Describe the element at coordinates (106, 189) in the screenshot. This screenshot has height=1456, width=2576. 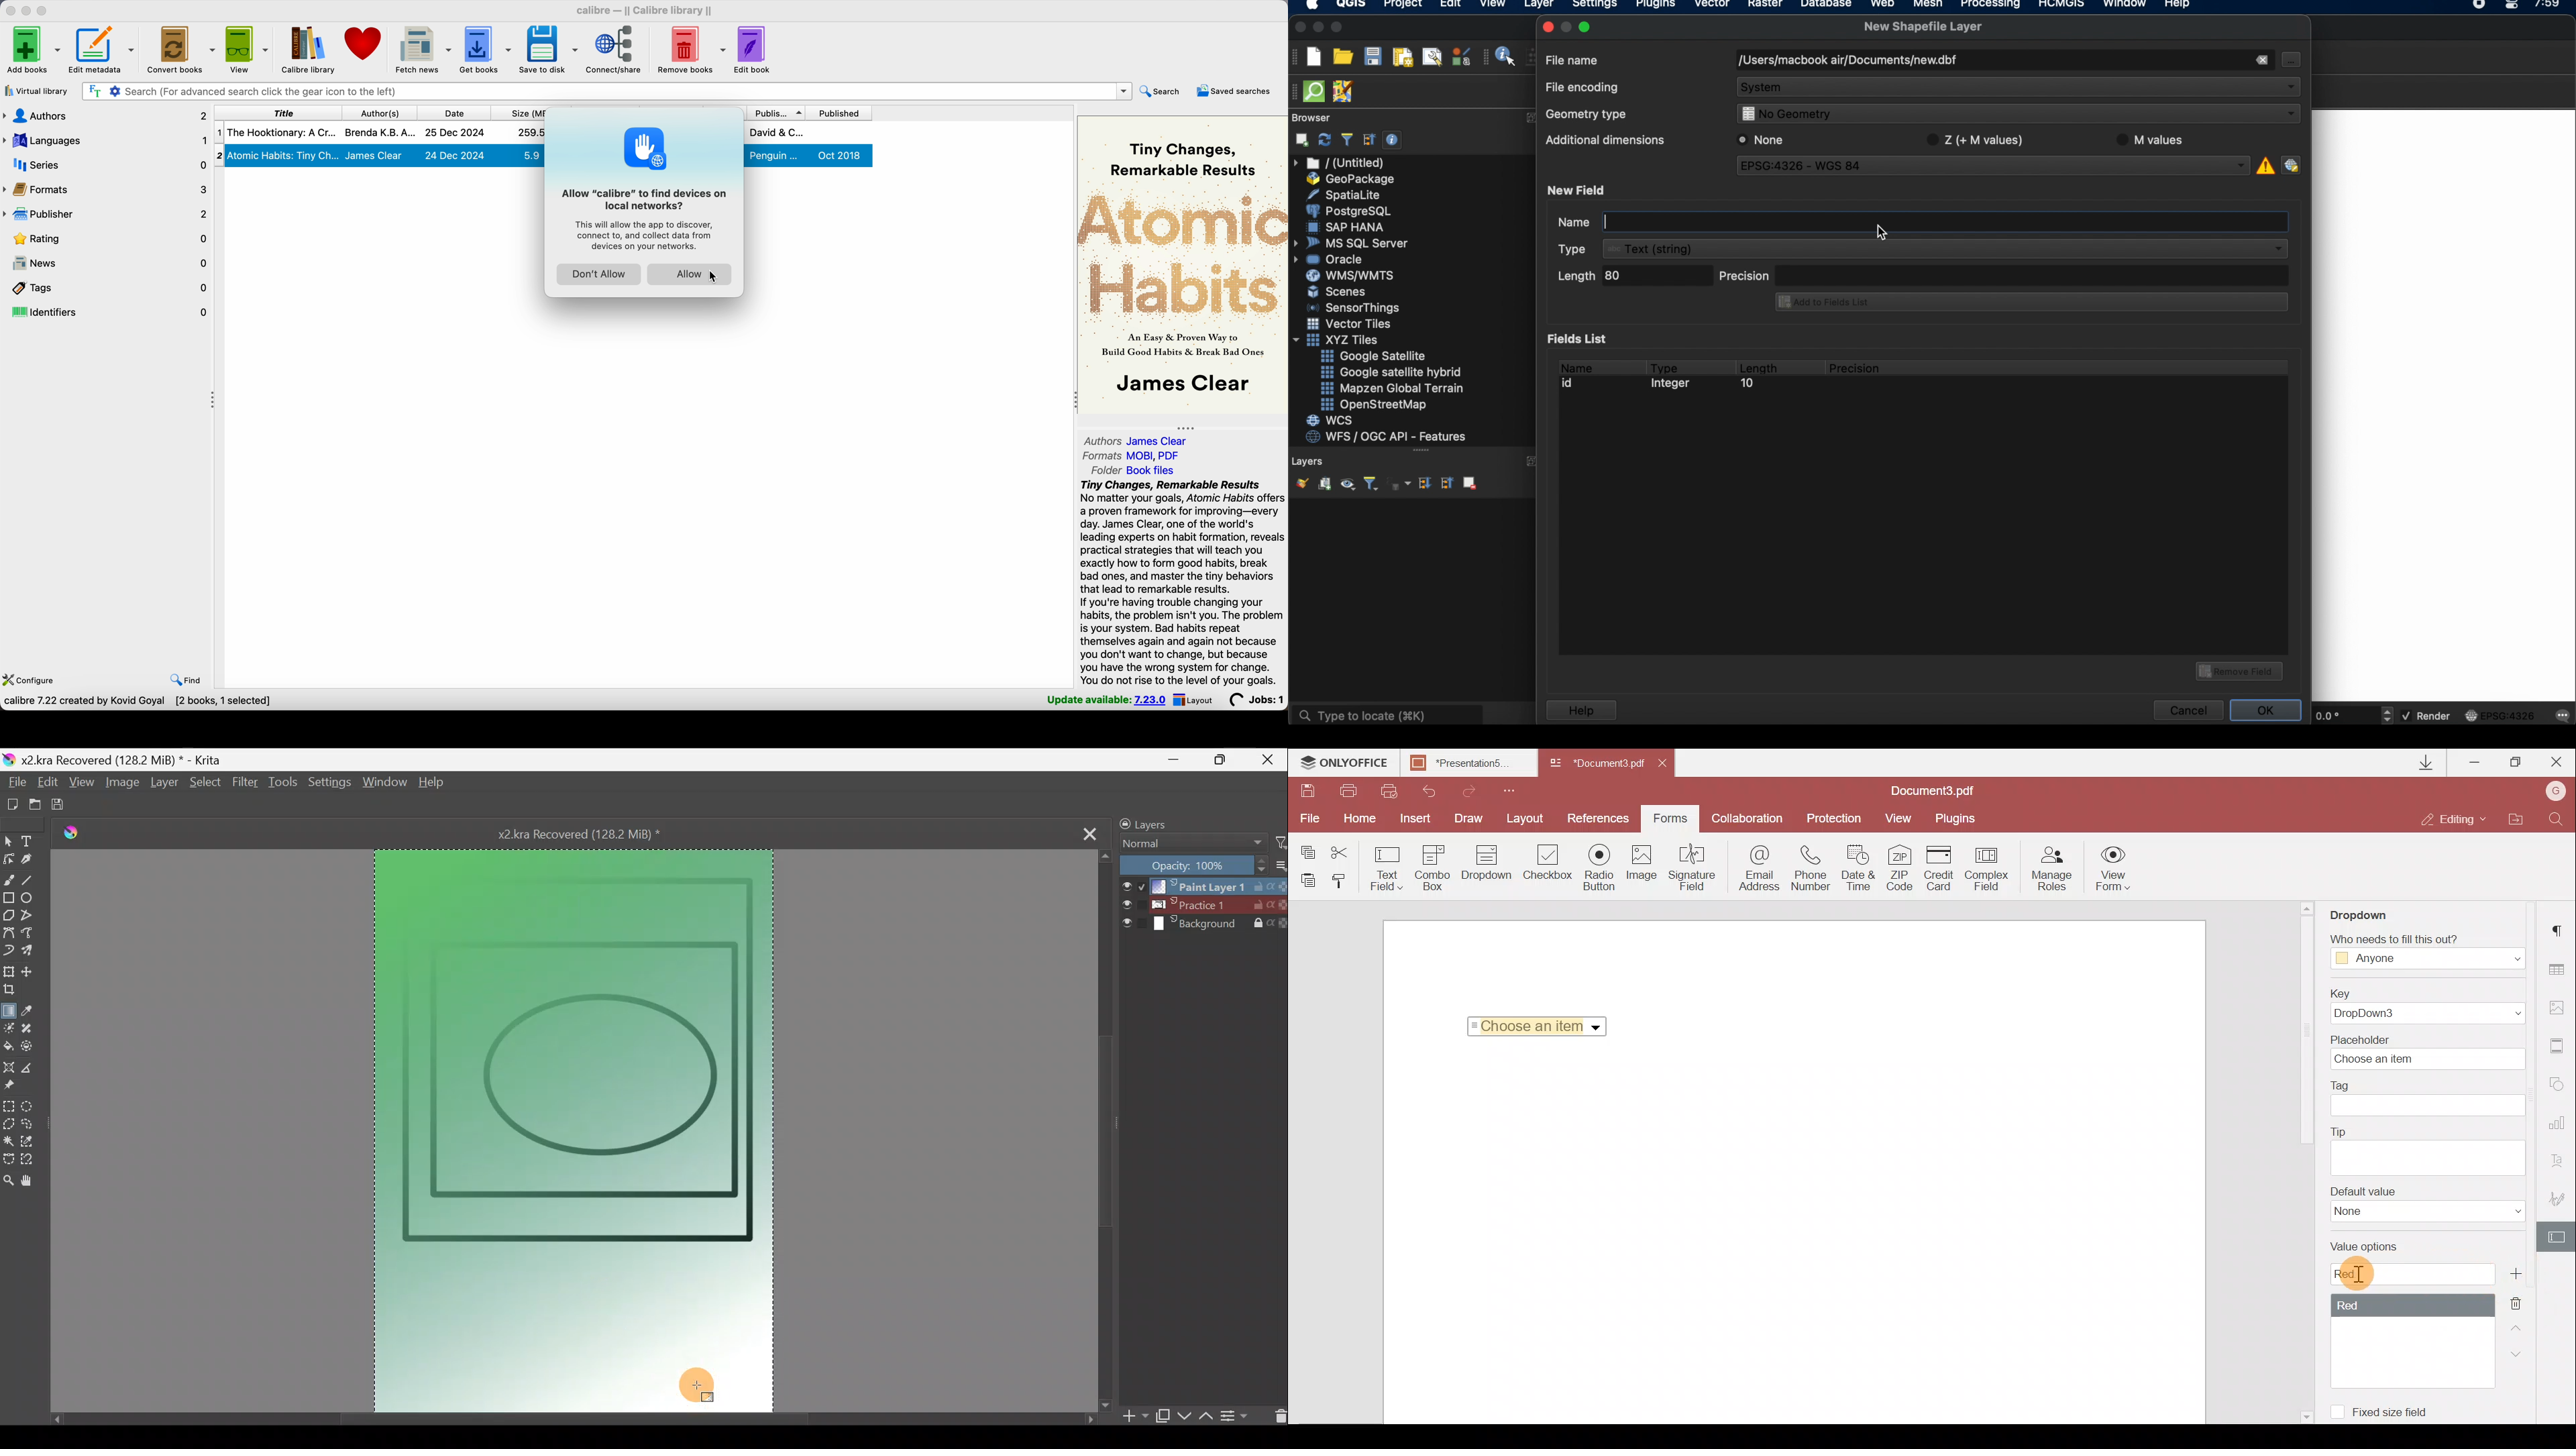
I see `formats` at that location.